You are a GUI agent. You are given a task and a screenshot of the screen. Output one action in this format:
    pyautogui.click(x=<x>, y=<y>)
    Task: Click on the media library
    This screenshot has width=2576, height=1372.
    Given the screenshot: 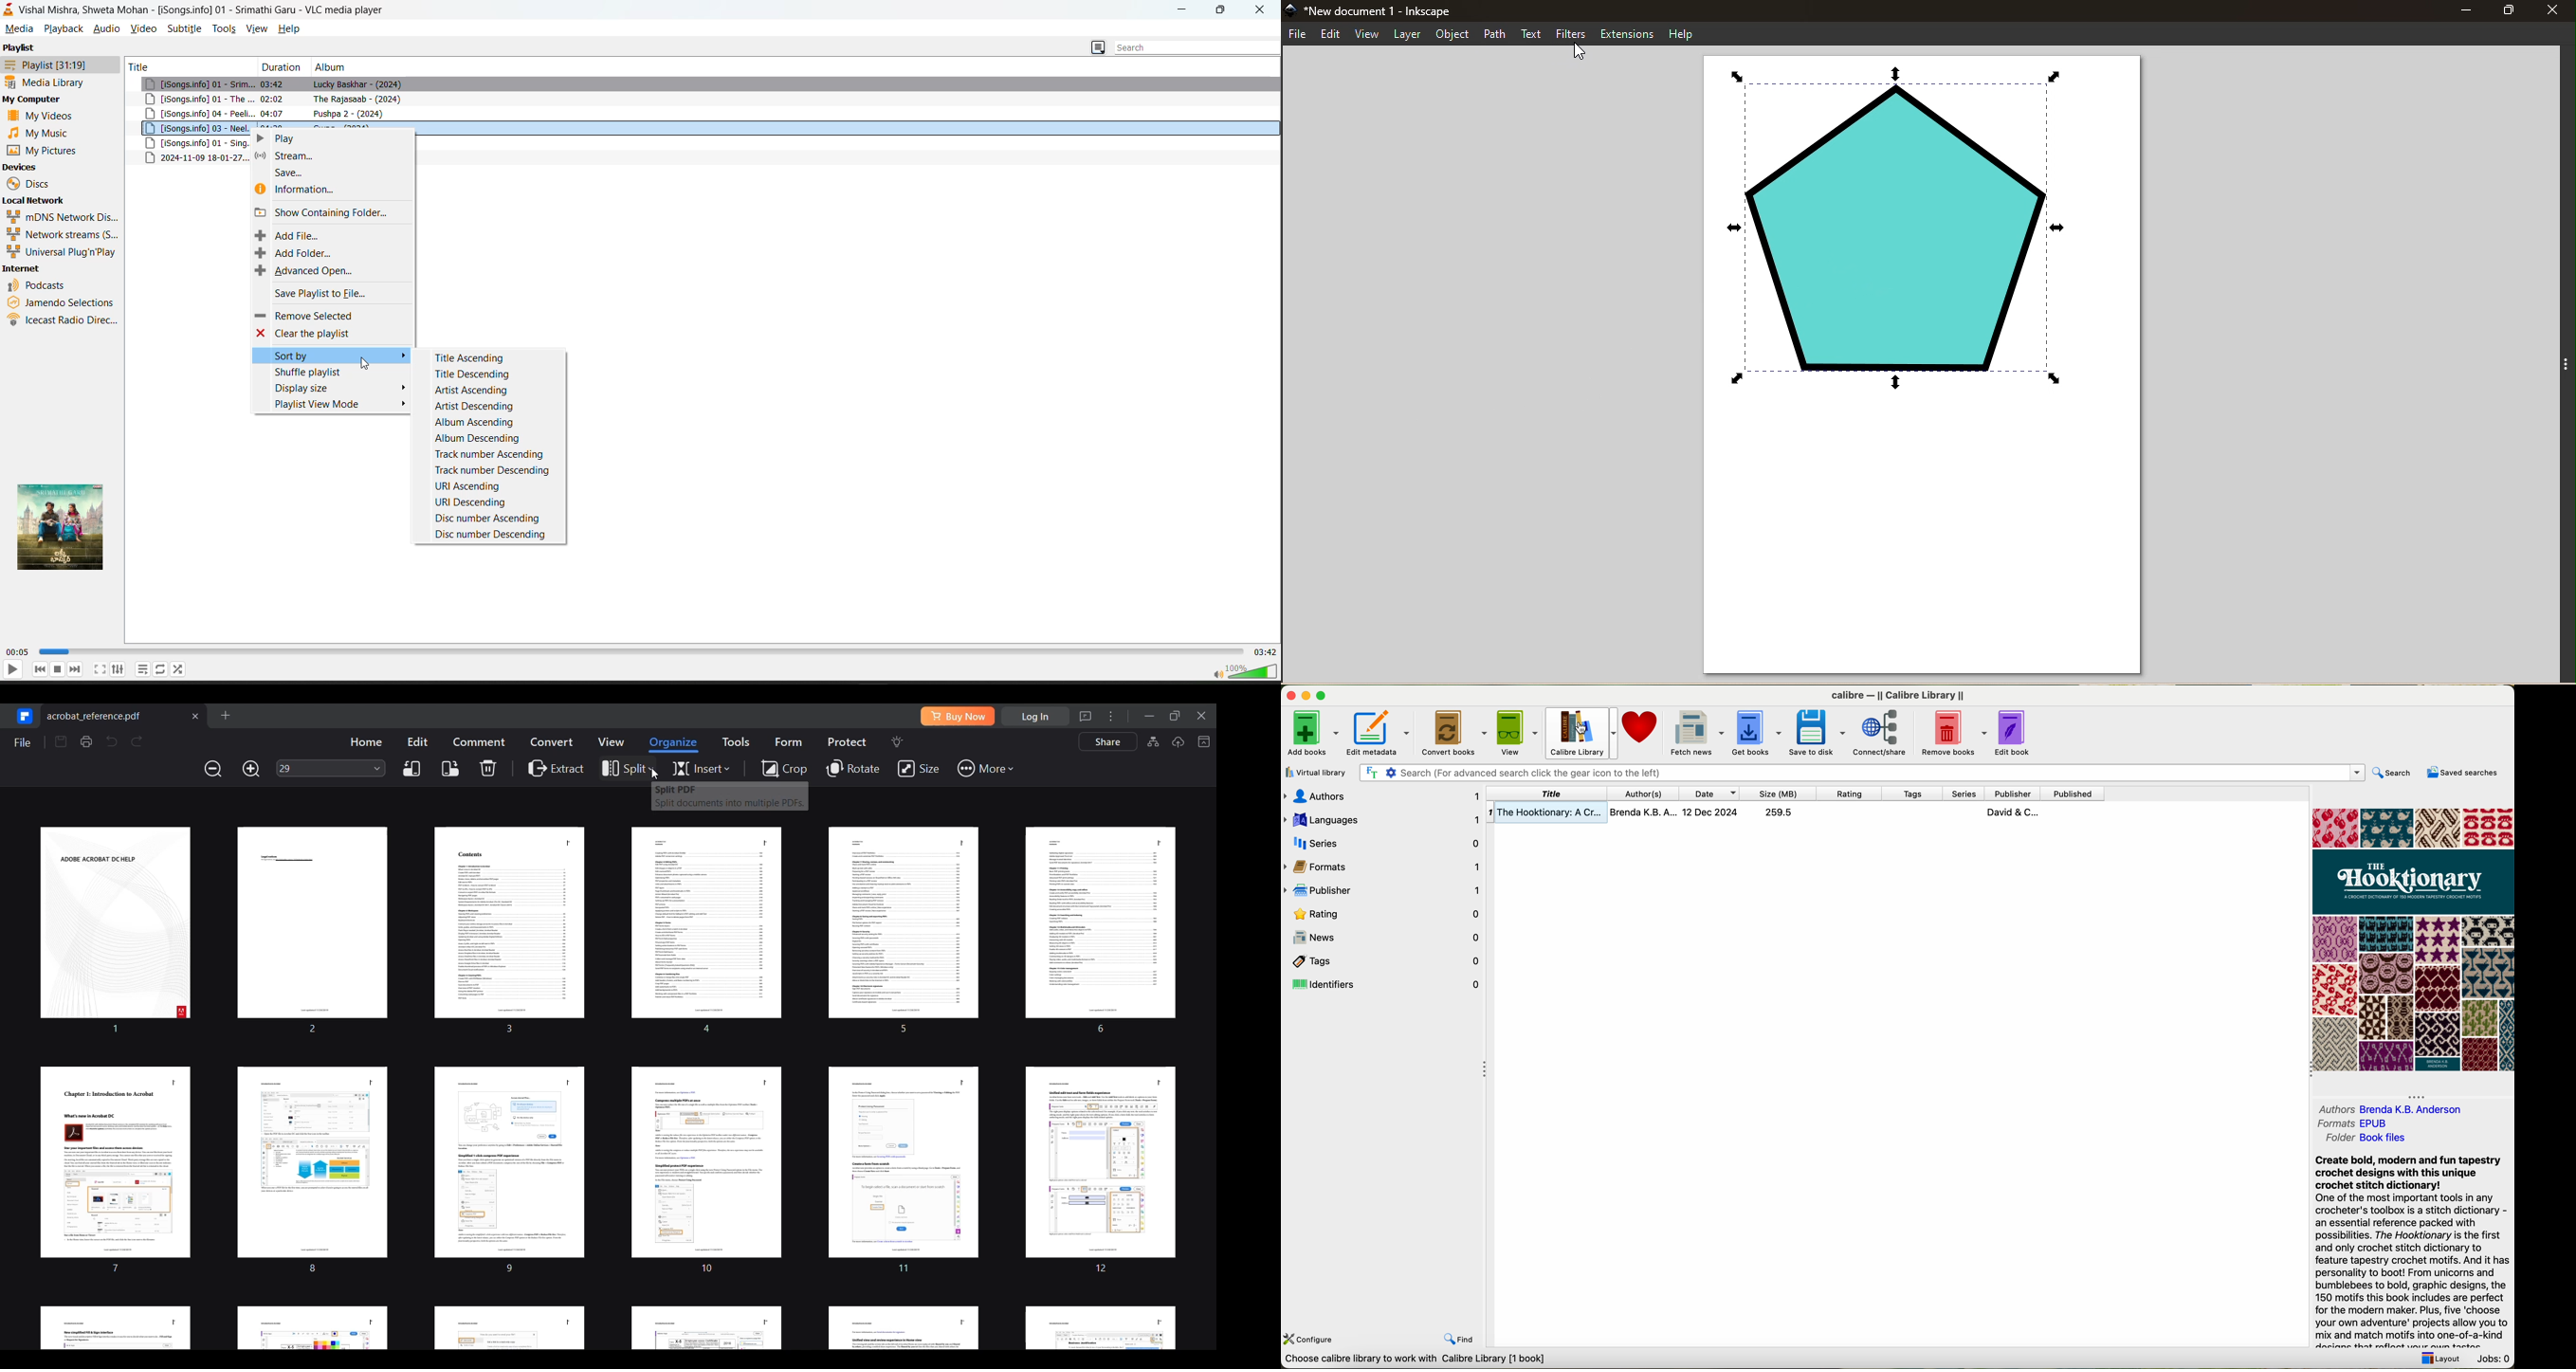 What is the action you would take?
    pyautogui.click(x=52, y=82)
    